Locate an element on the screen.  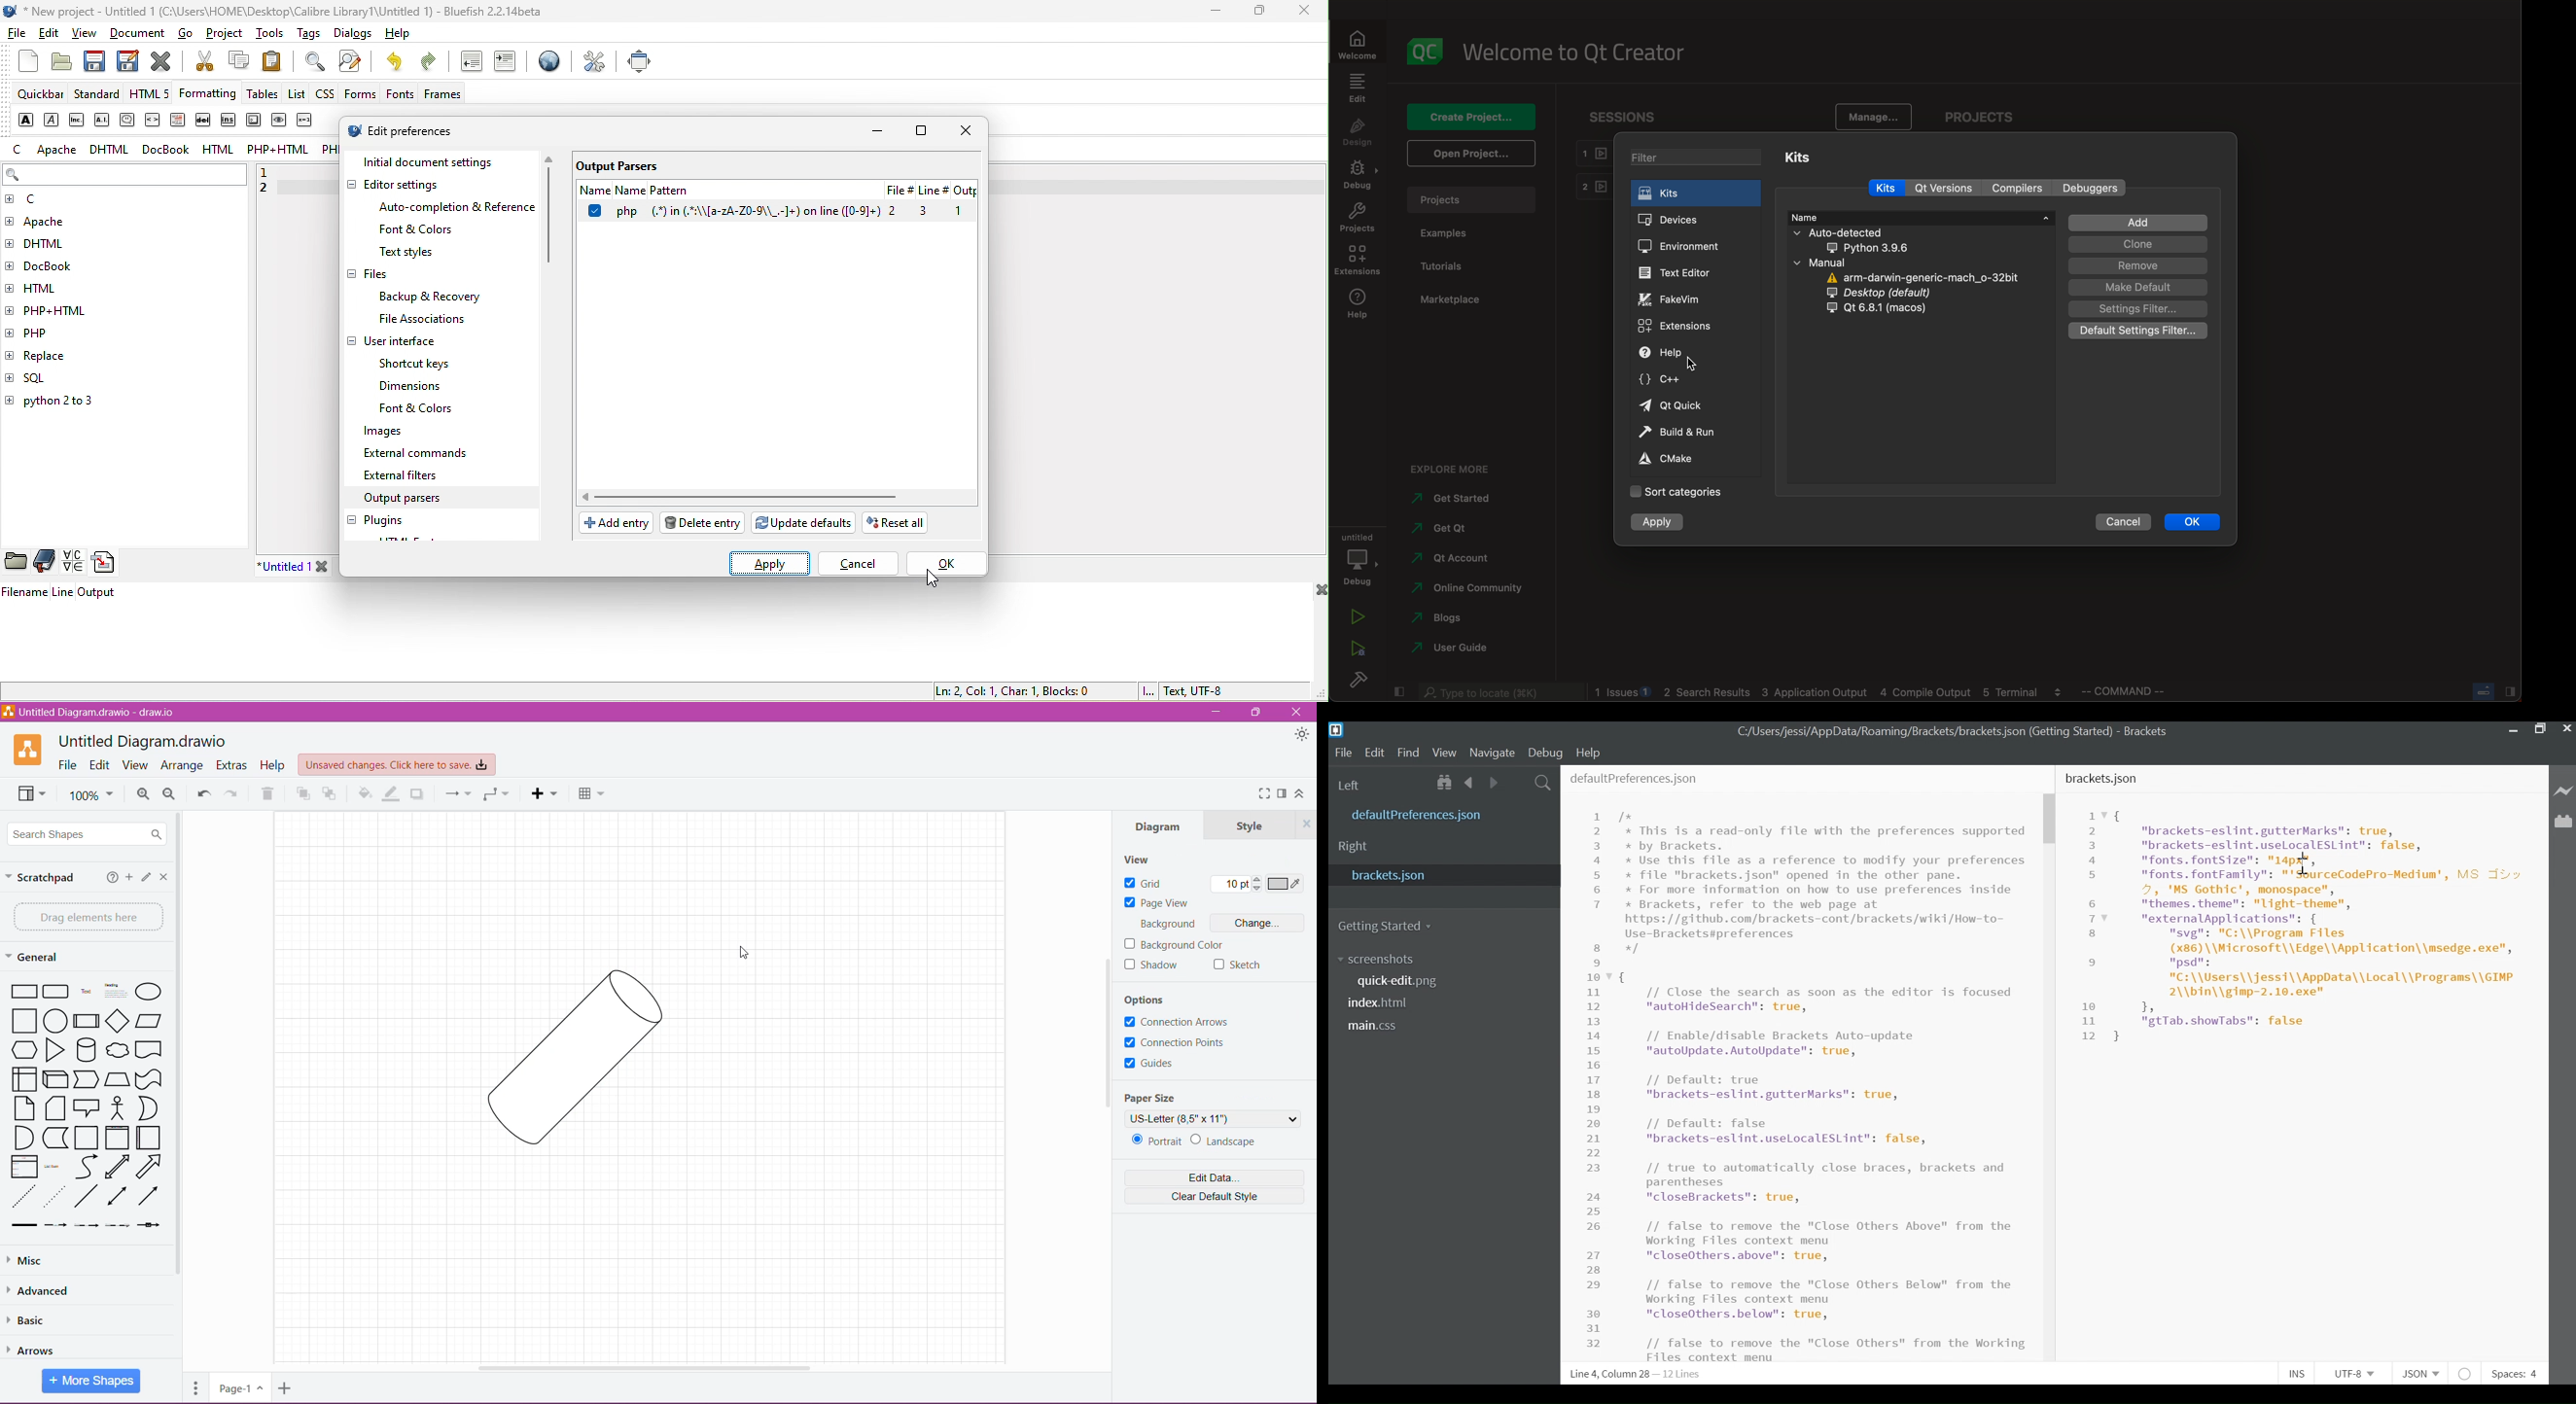
edit is located at coordinates (53, 33).